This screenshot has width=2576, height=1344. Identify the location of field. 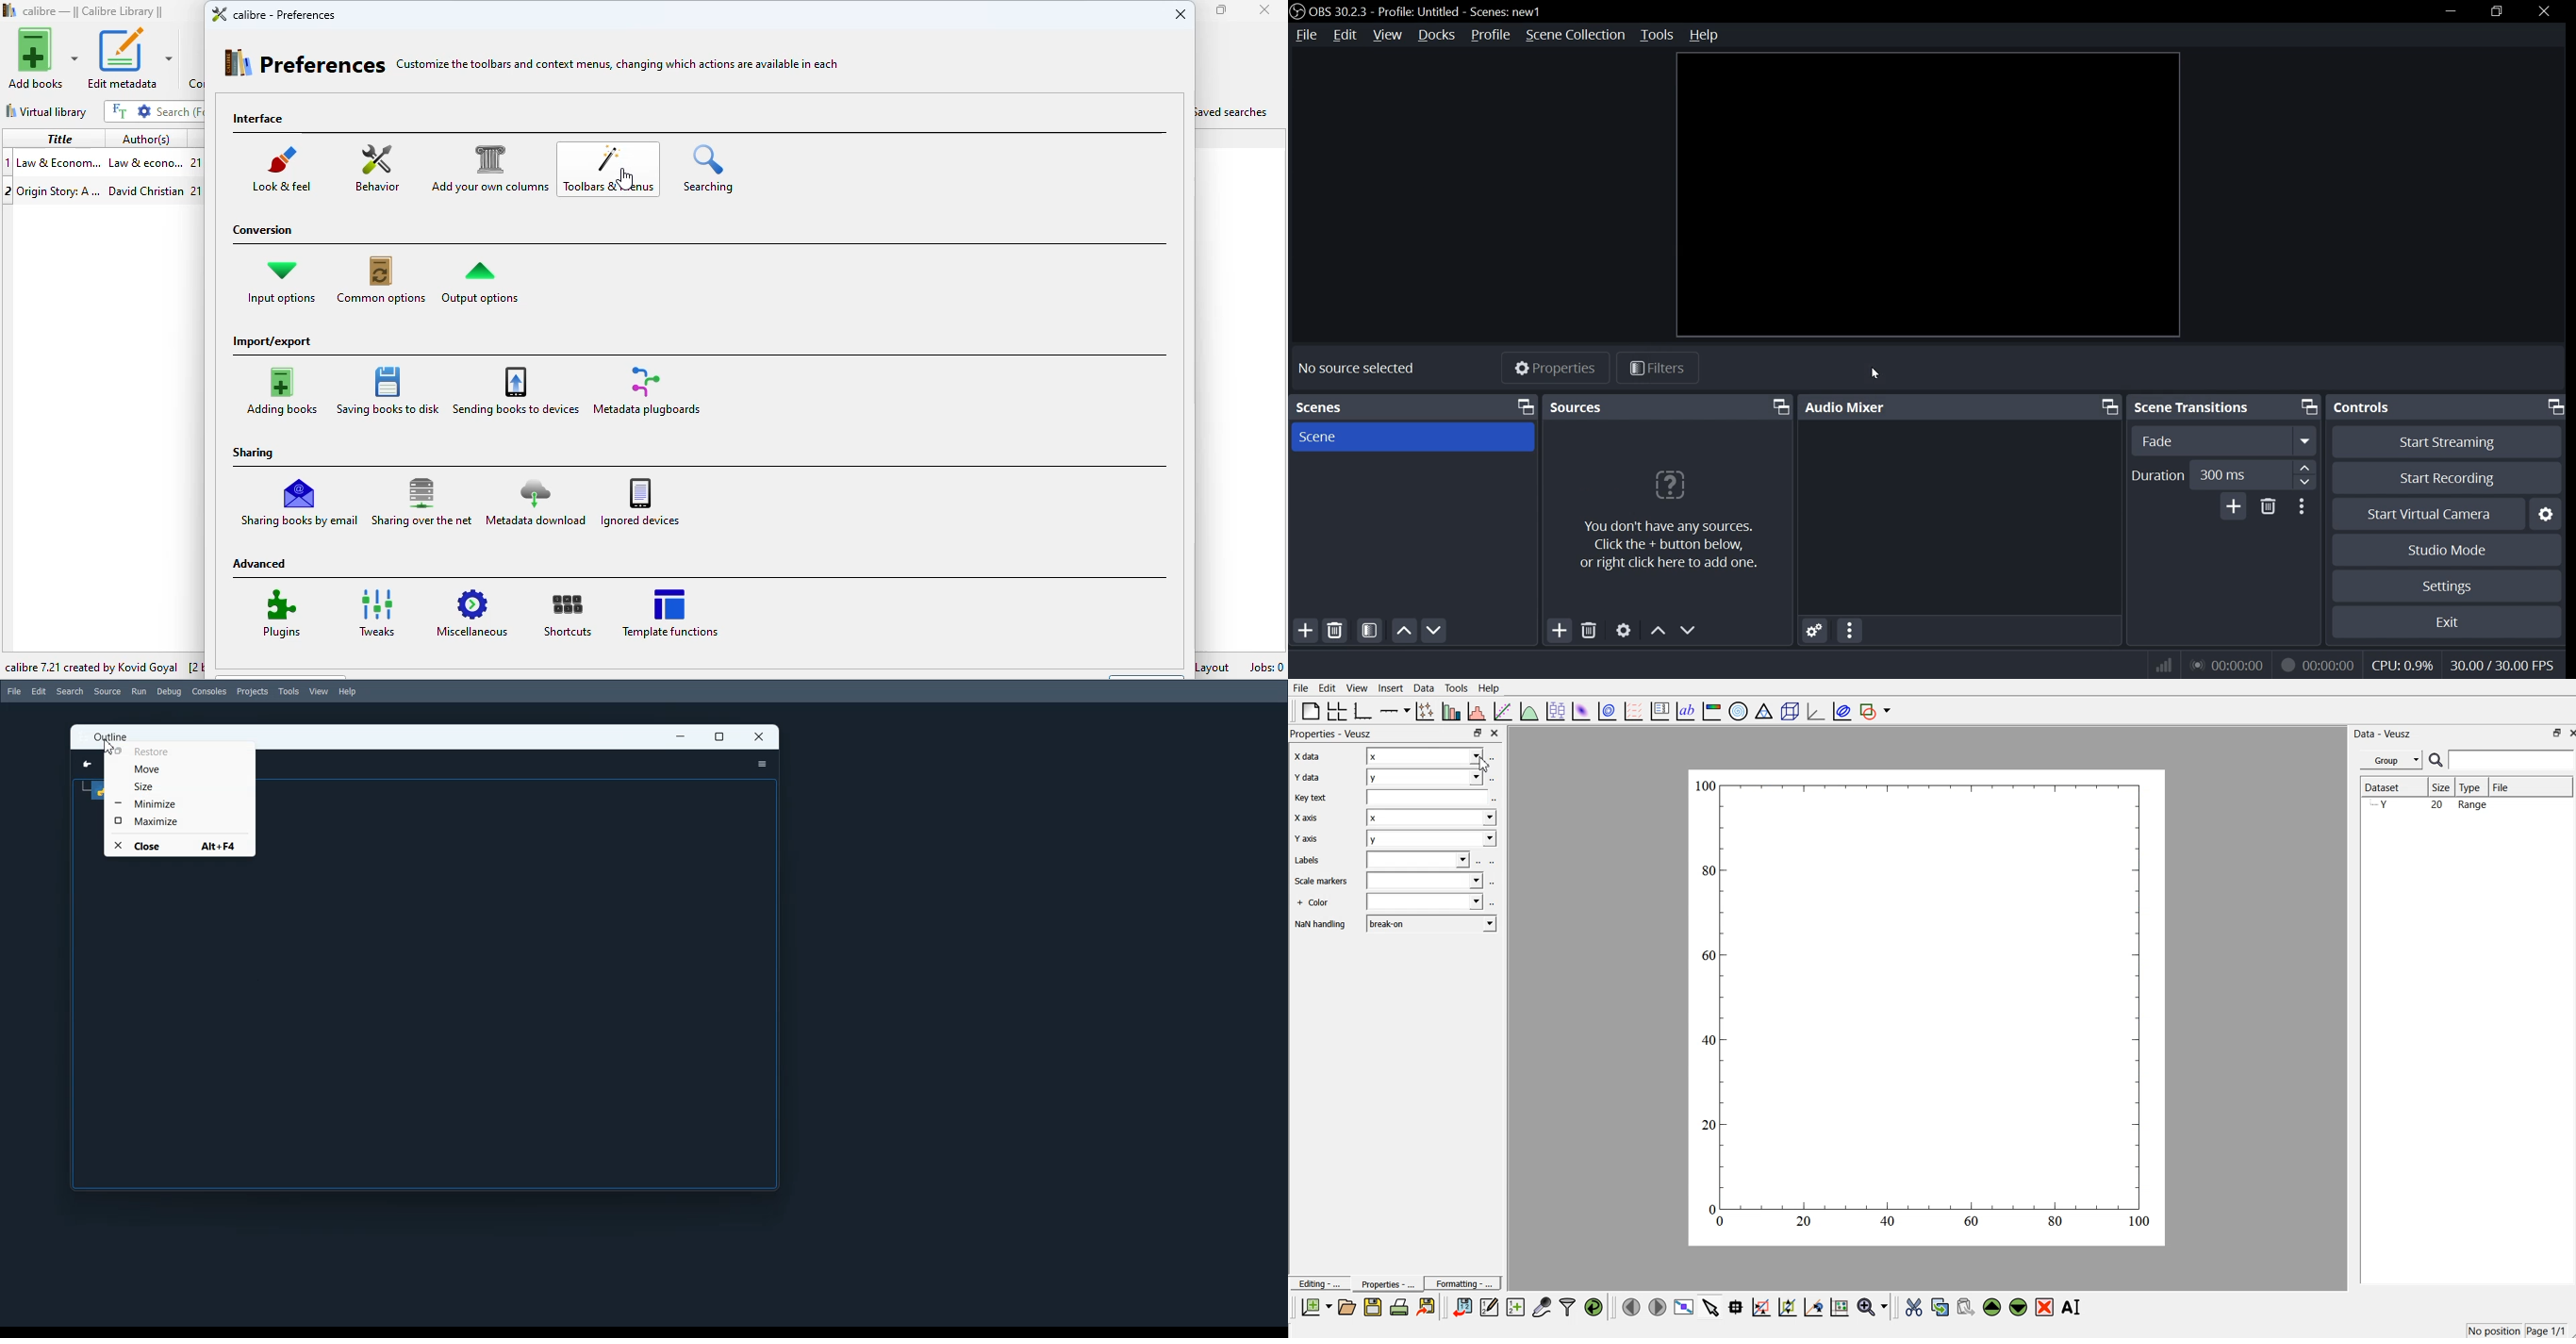
(1420, 861).